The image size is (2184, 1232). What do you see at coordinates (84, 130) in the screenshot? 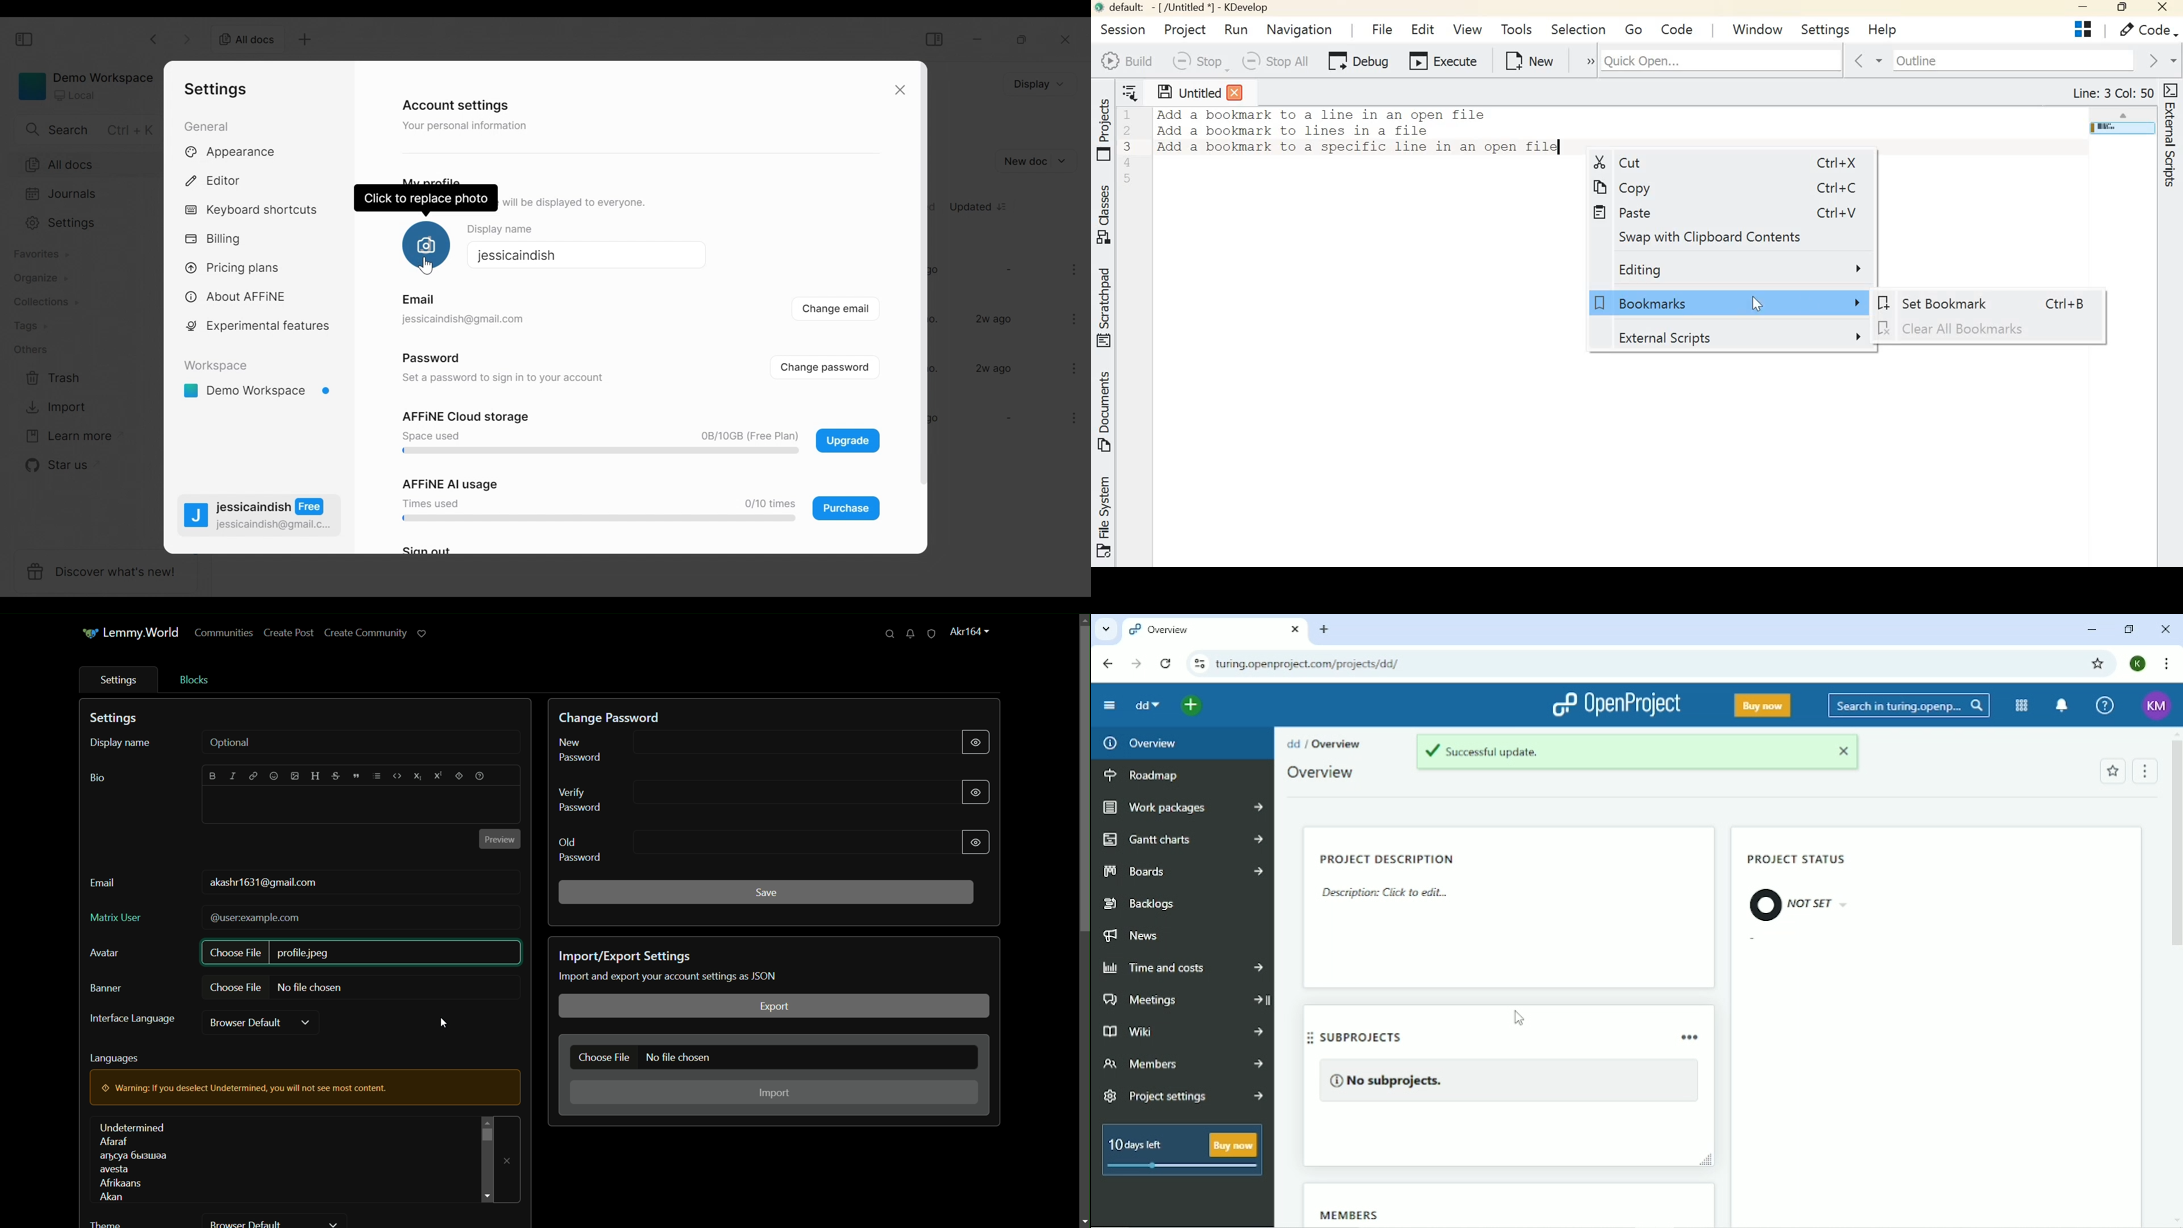
I see `Search` at bounding box center [84, 130].